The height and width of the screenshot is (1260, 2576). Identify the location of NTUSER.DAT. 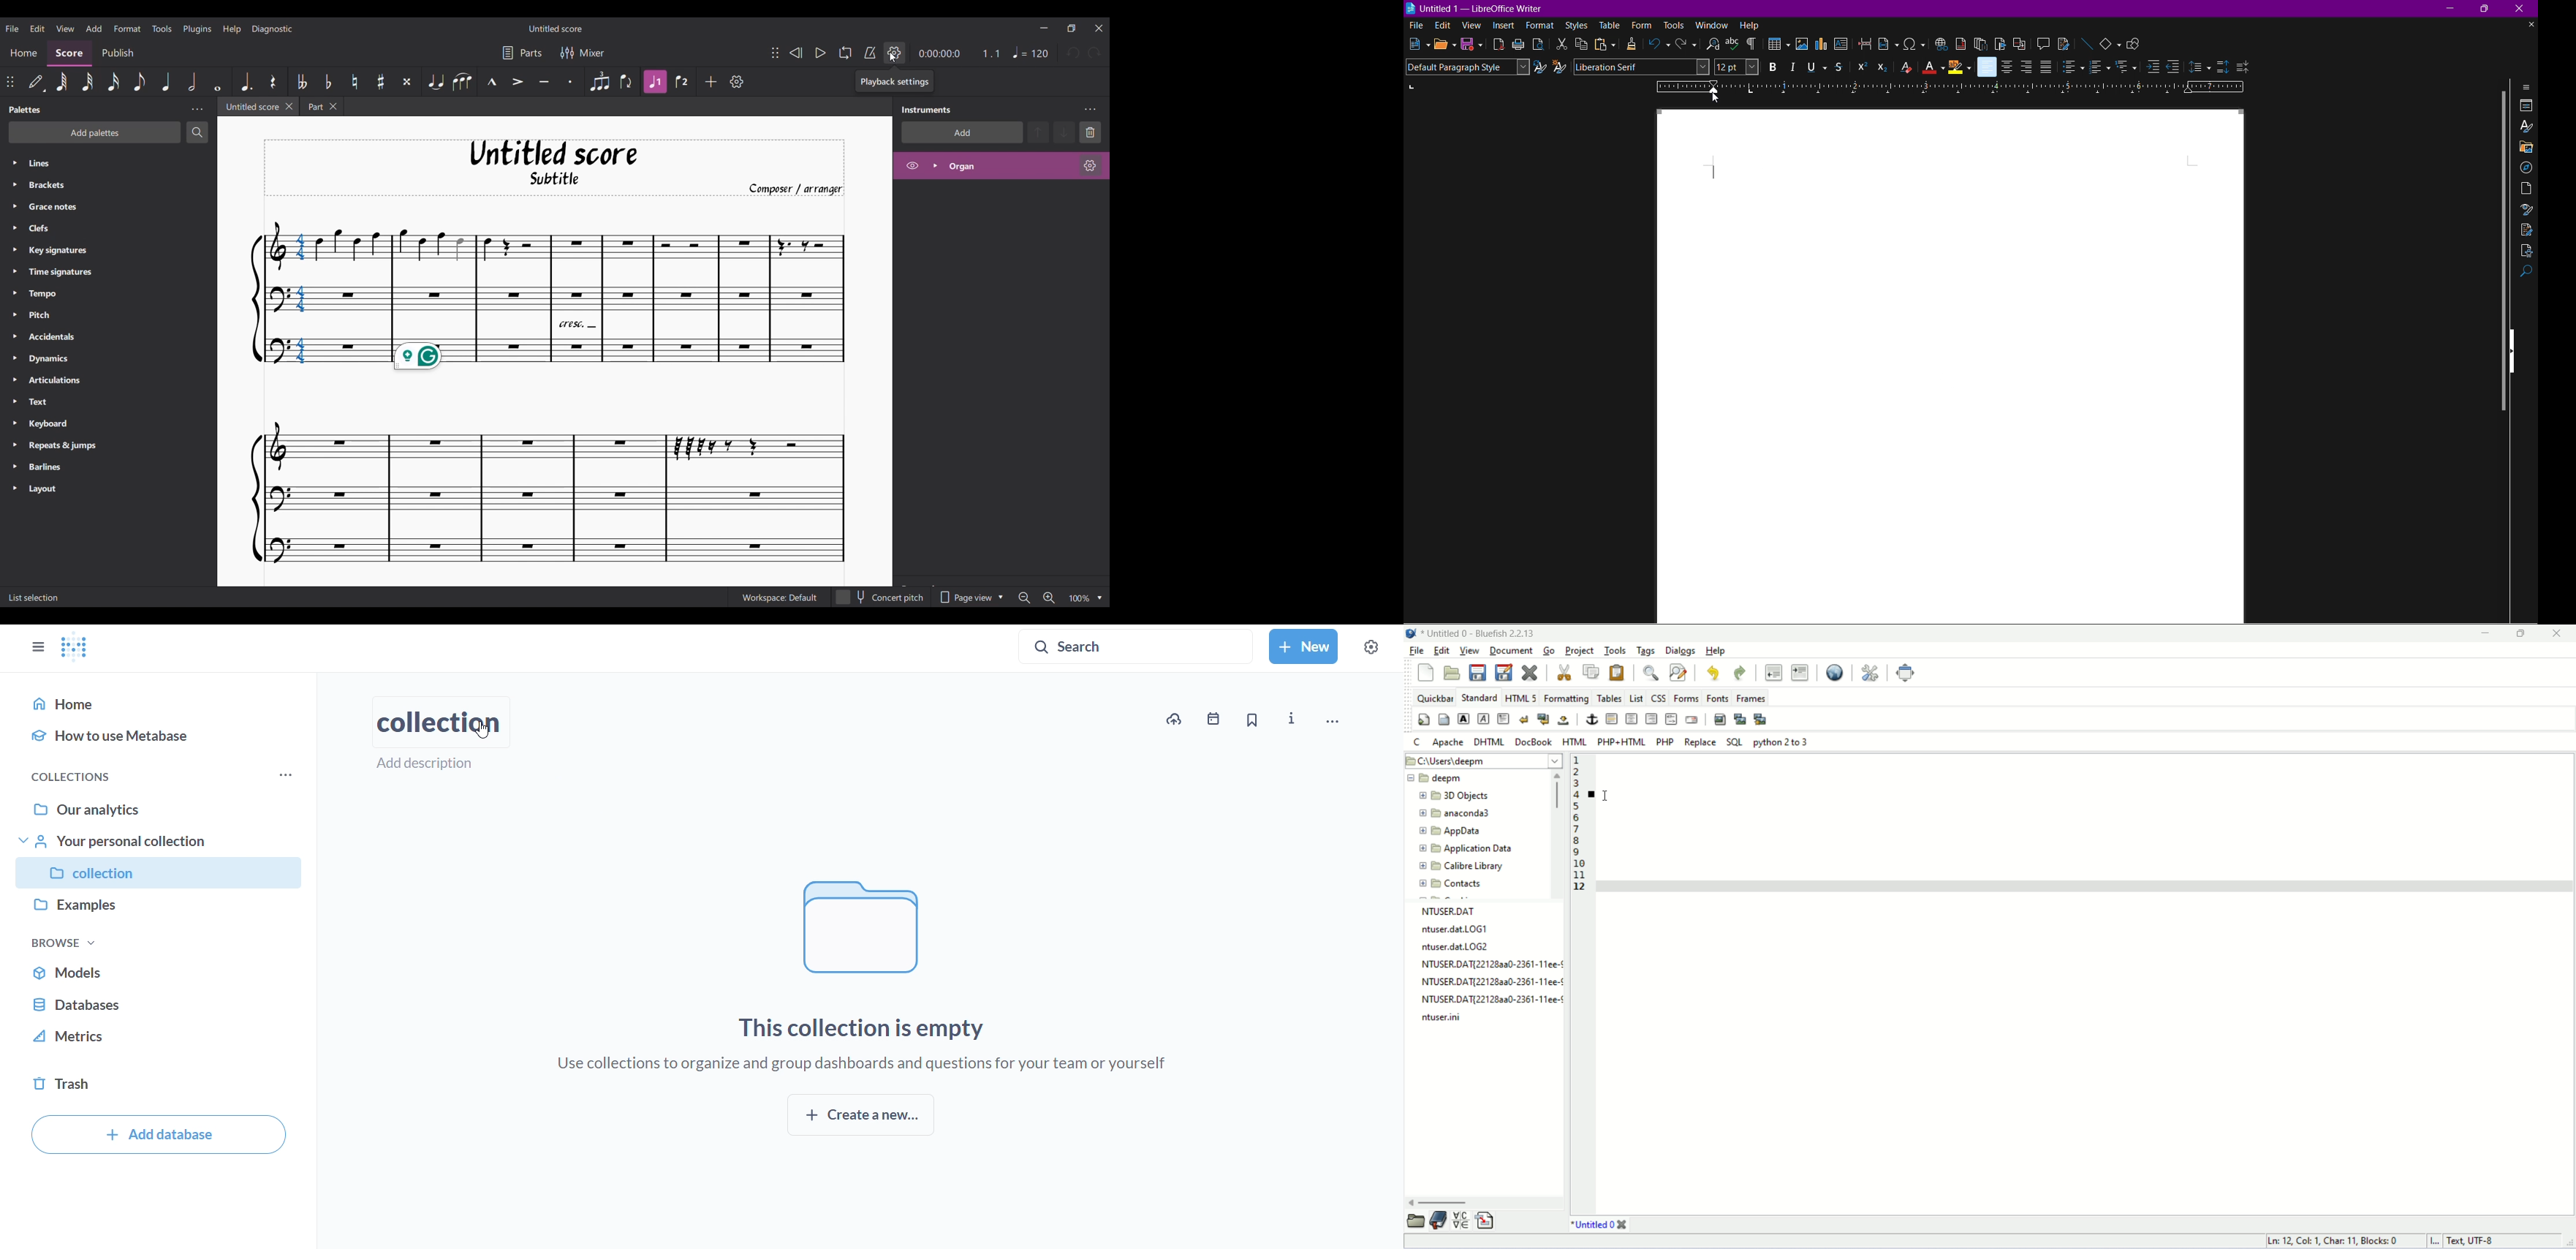
(1456, 911).